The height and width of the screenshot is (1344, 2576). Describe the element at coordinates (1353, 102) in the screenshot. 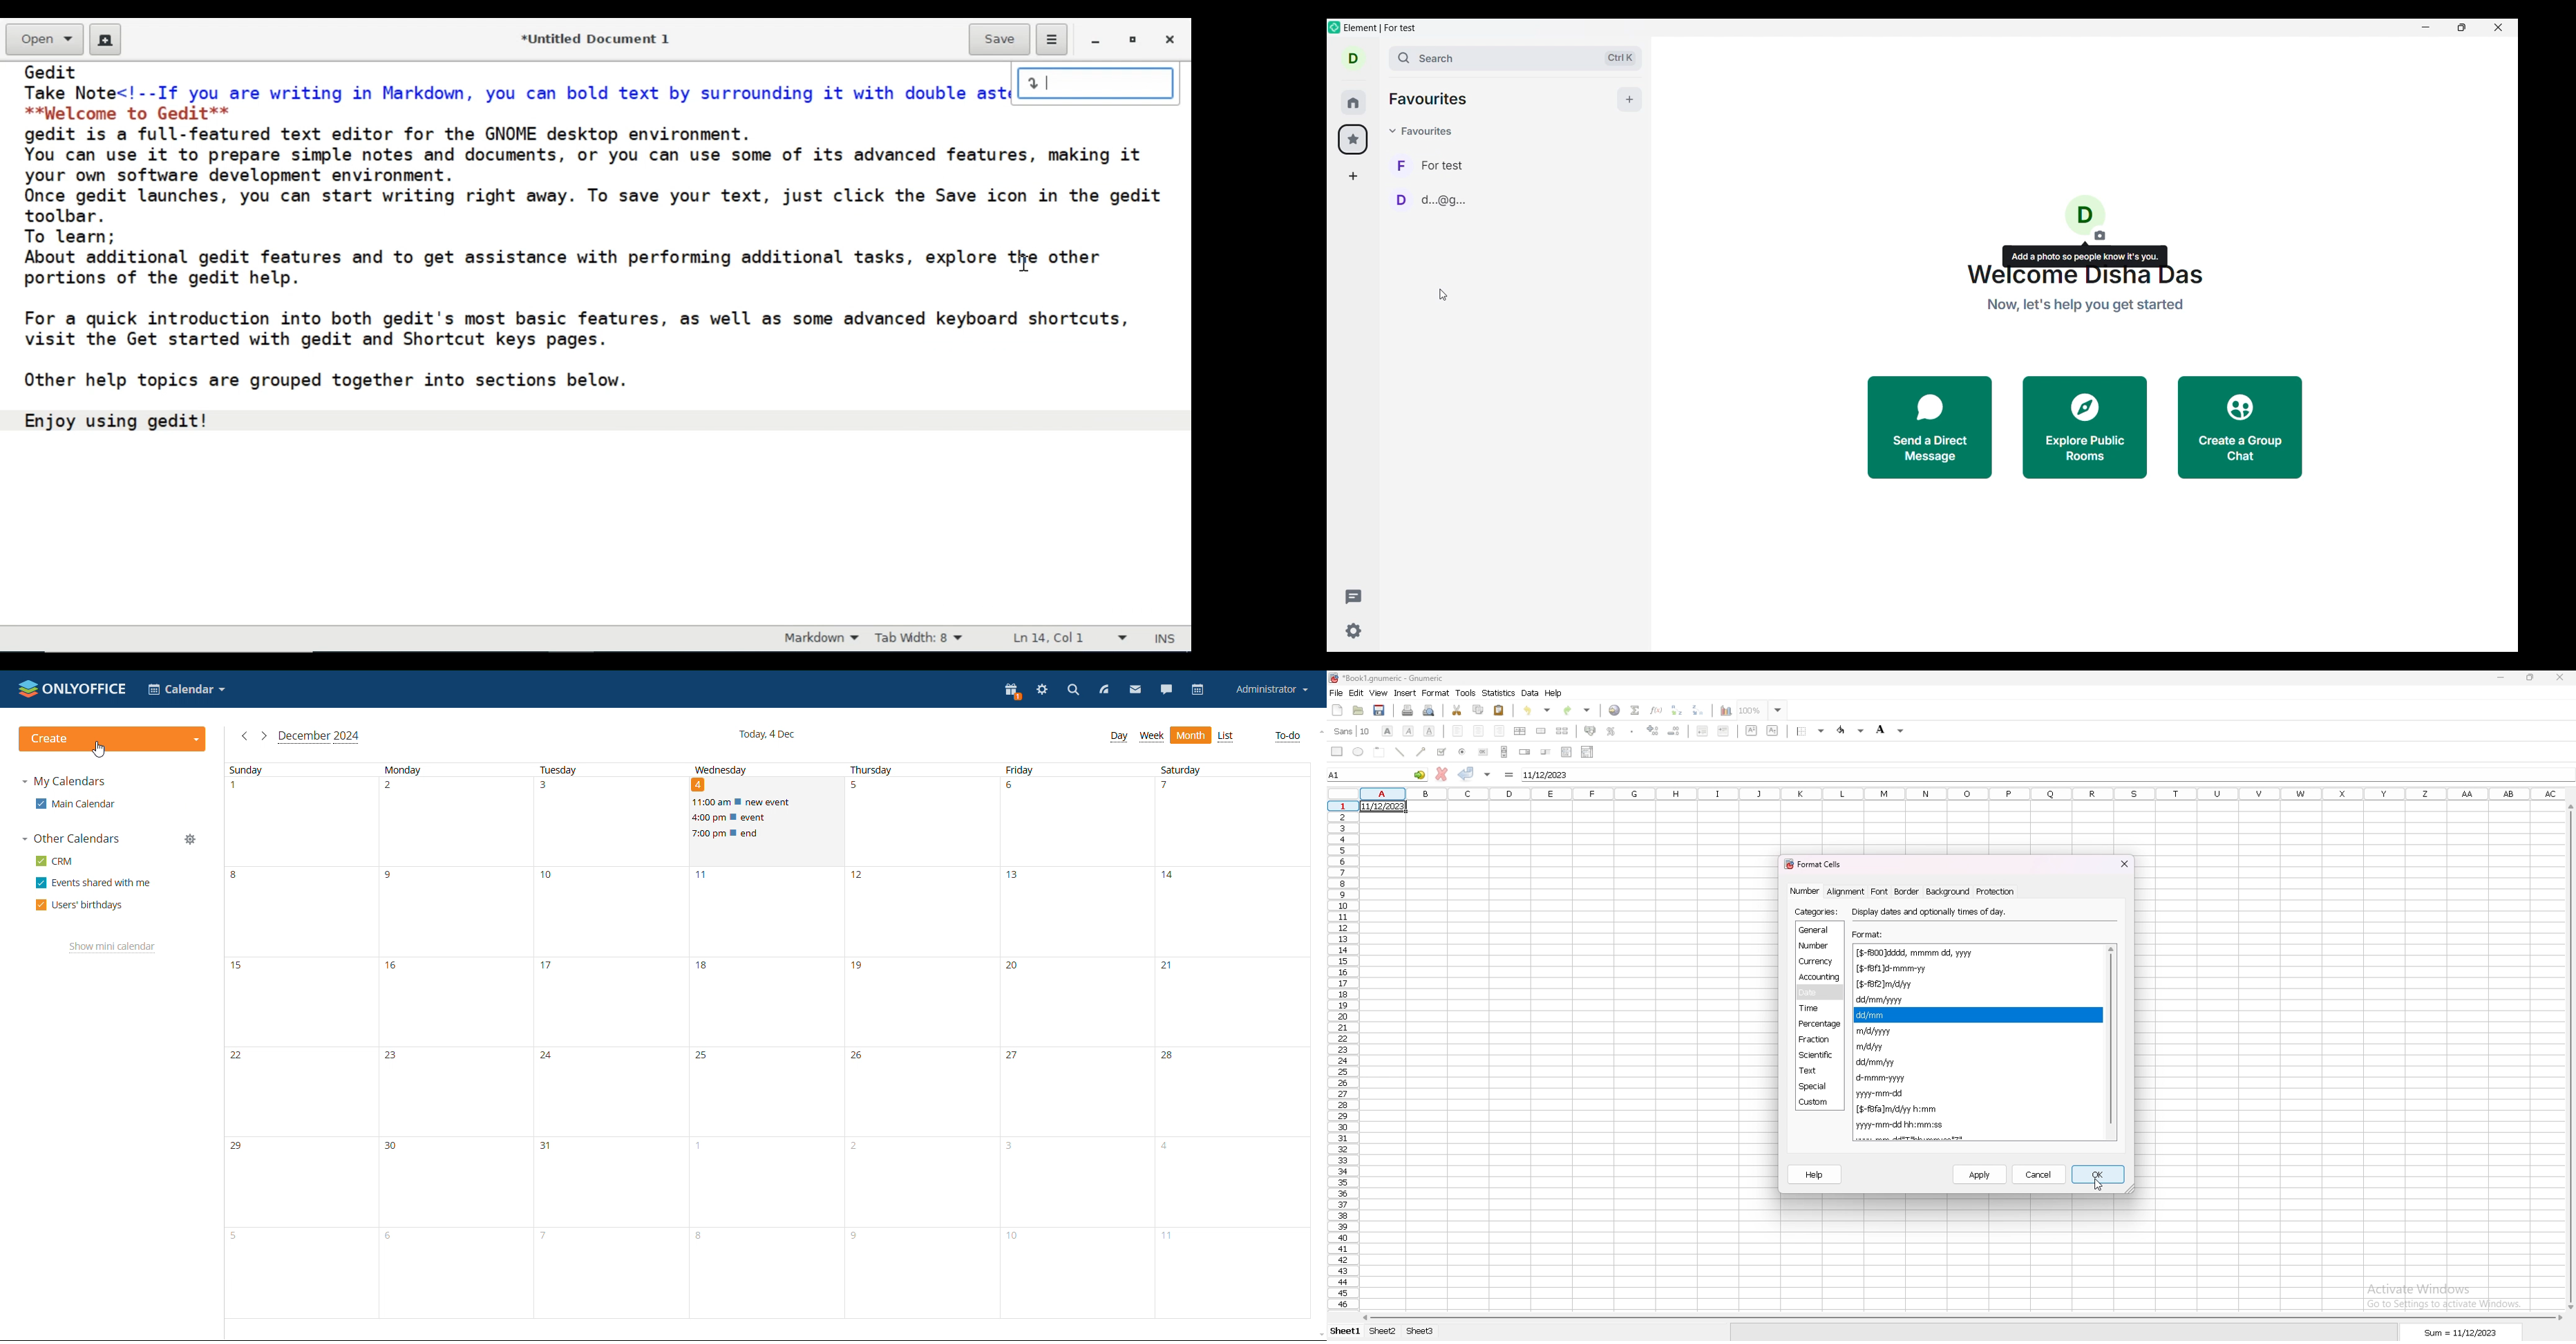

I see `home` at that location.